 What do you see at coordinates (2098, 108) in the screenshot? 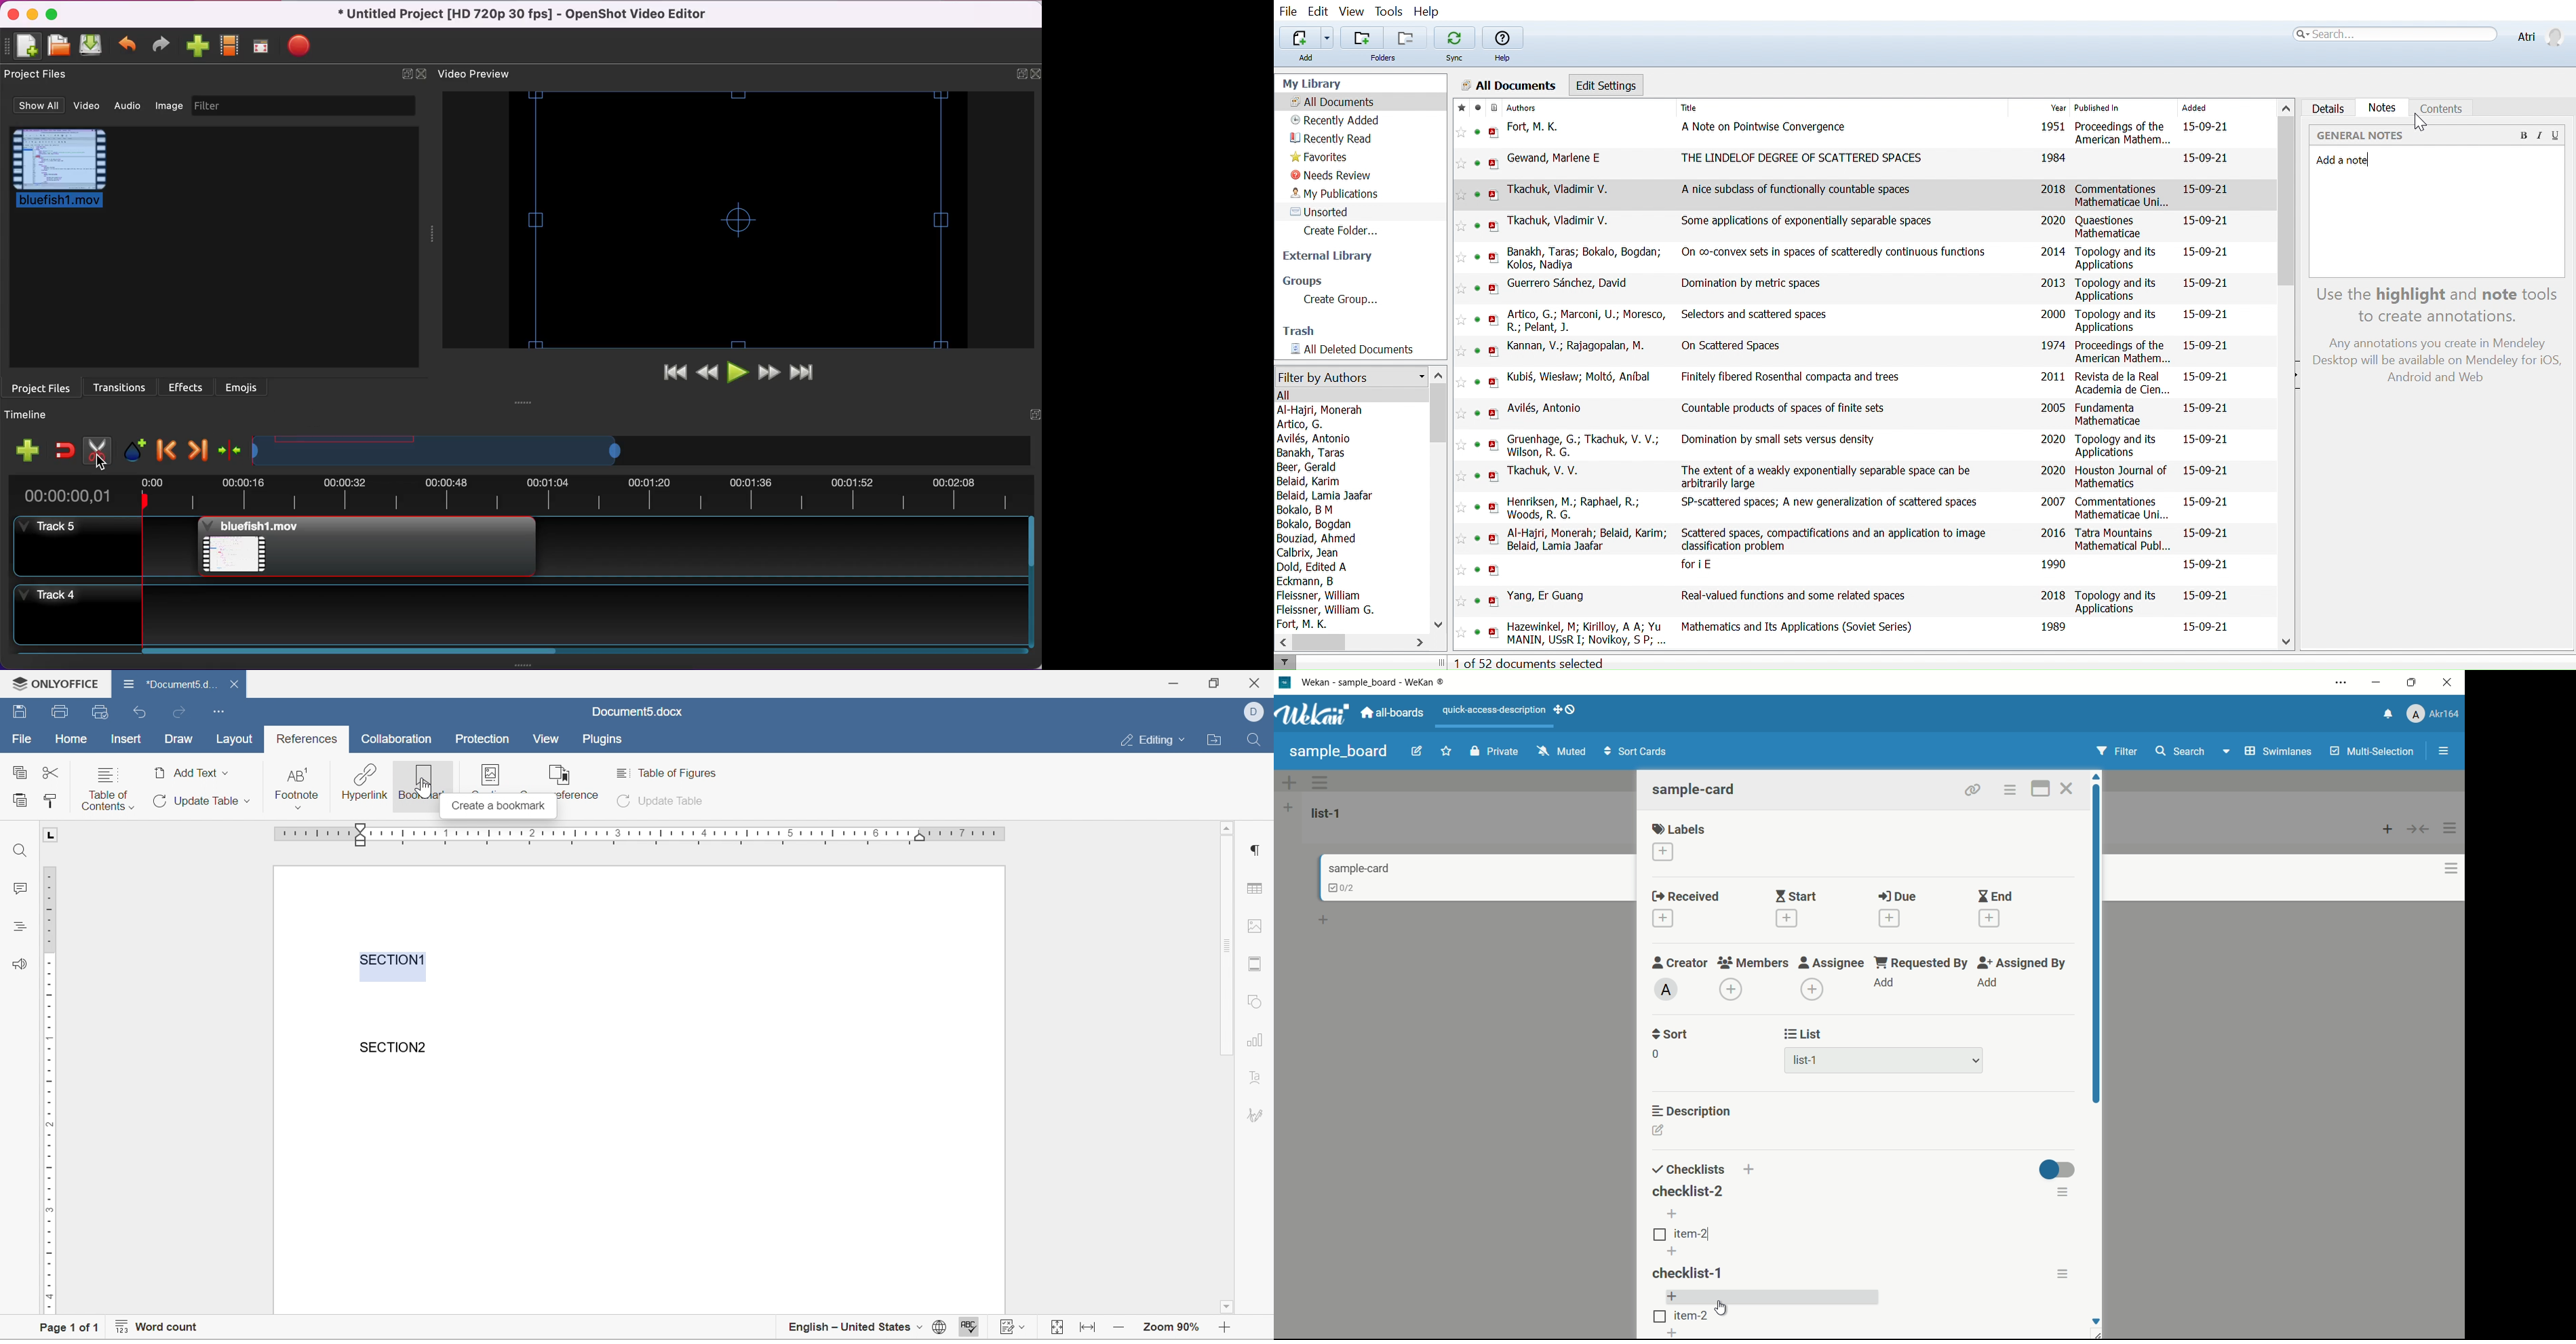
I see `Published In` at bounding box center [2098, 108].